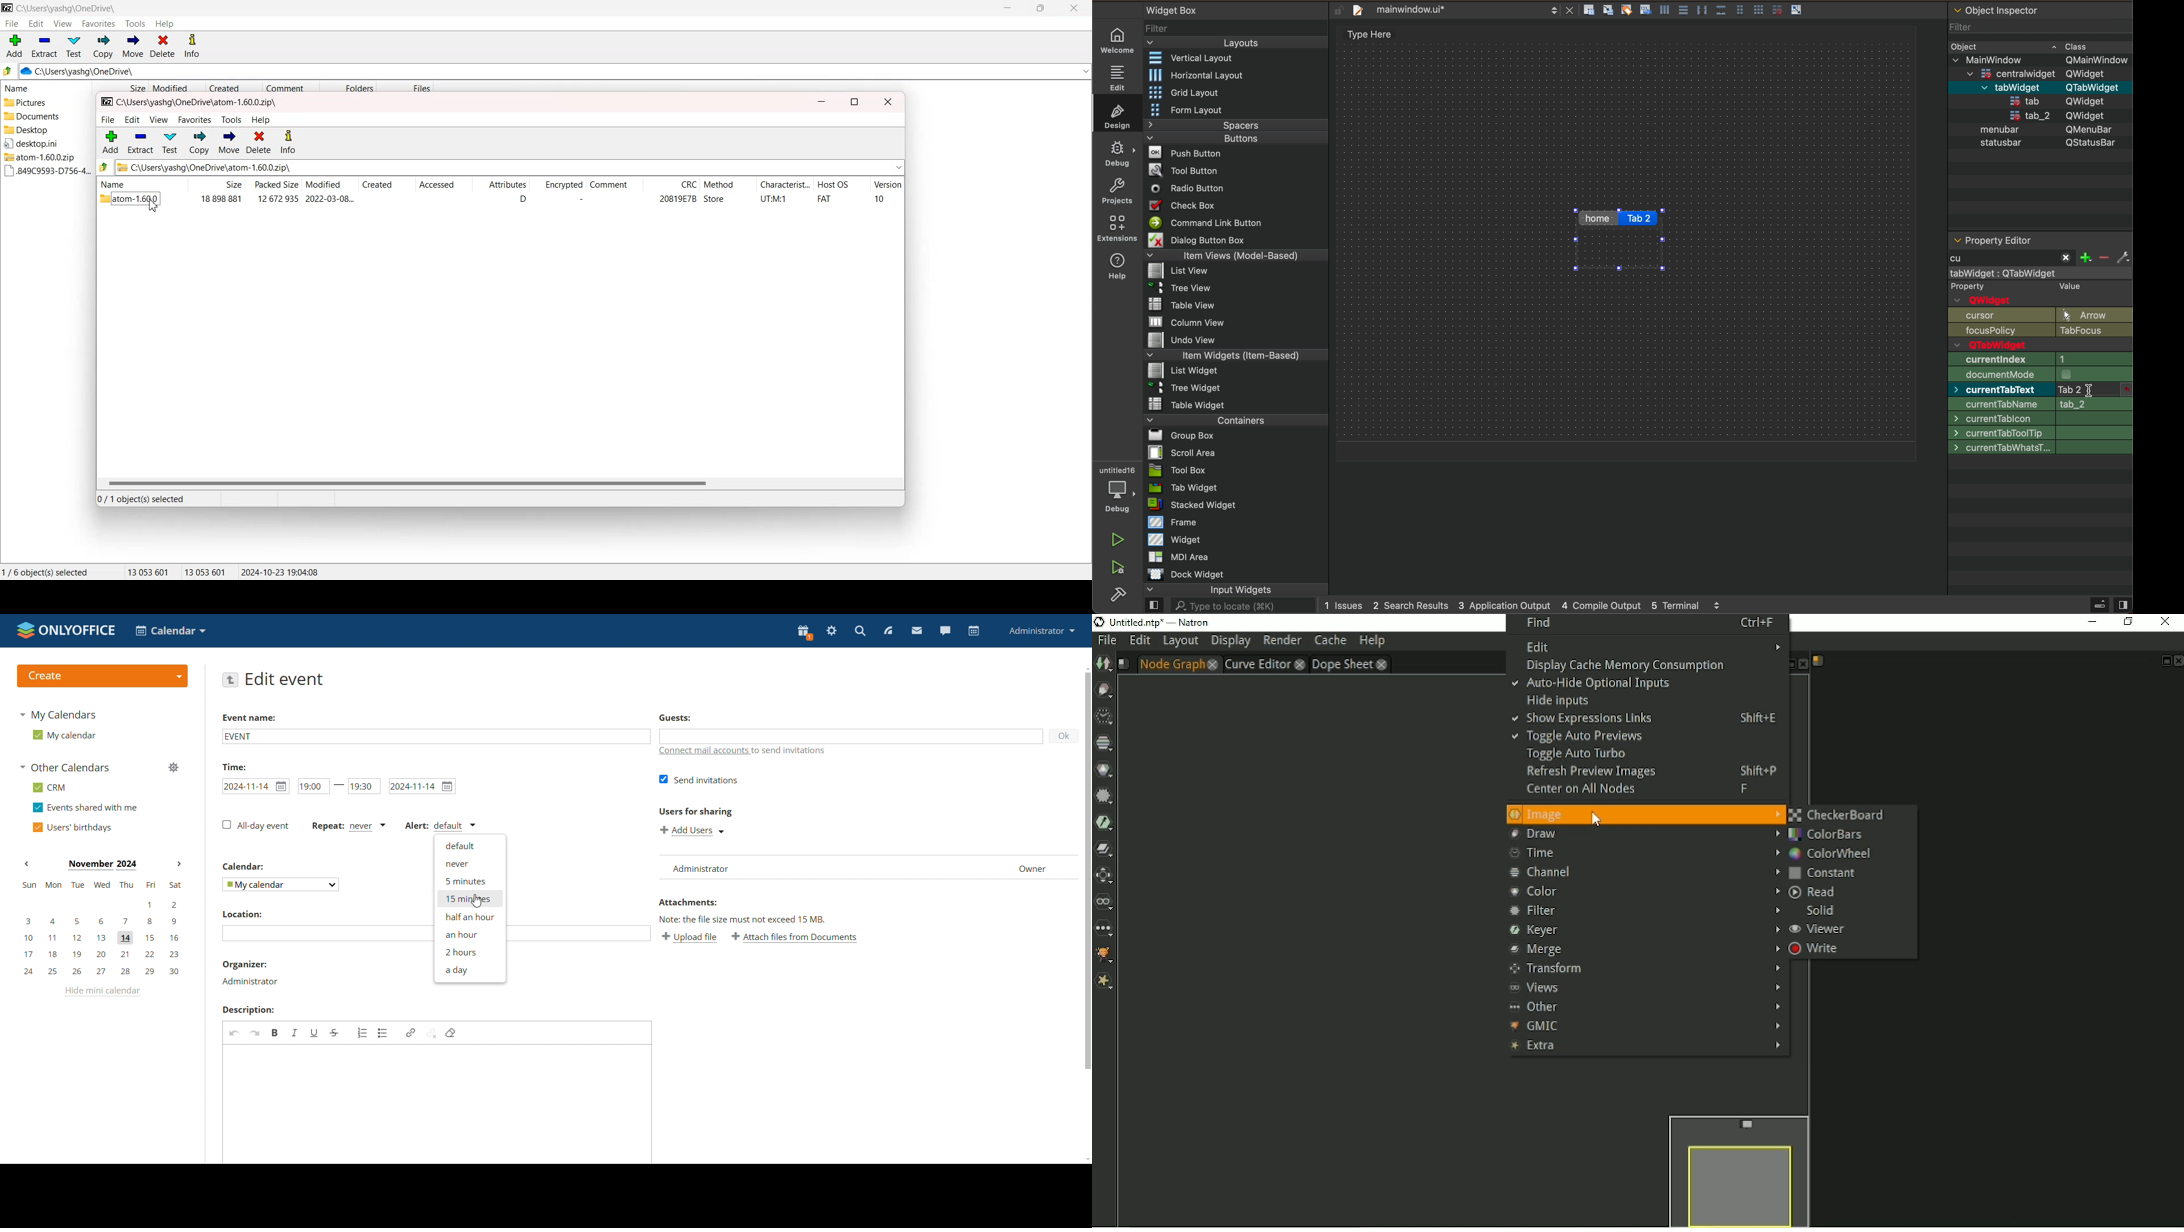  Describe the element at coordinates (2031, 238) in the screenshot. I see `property editor` at that location.